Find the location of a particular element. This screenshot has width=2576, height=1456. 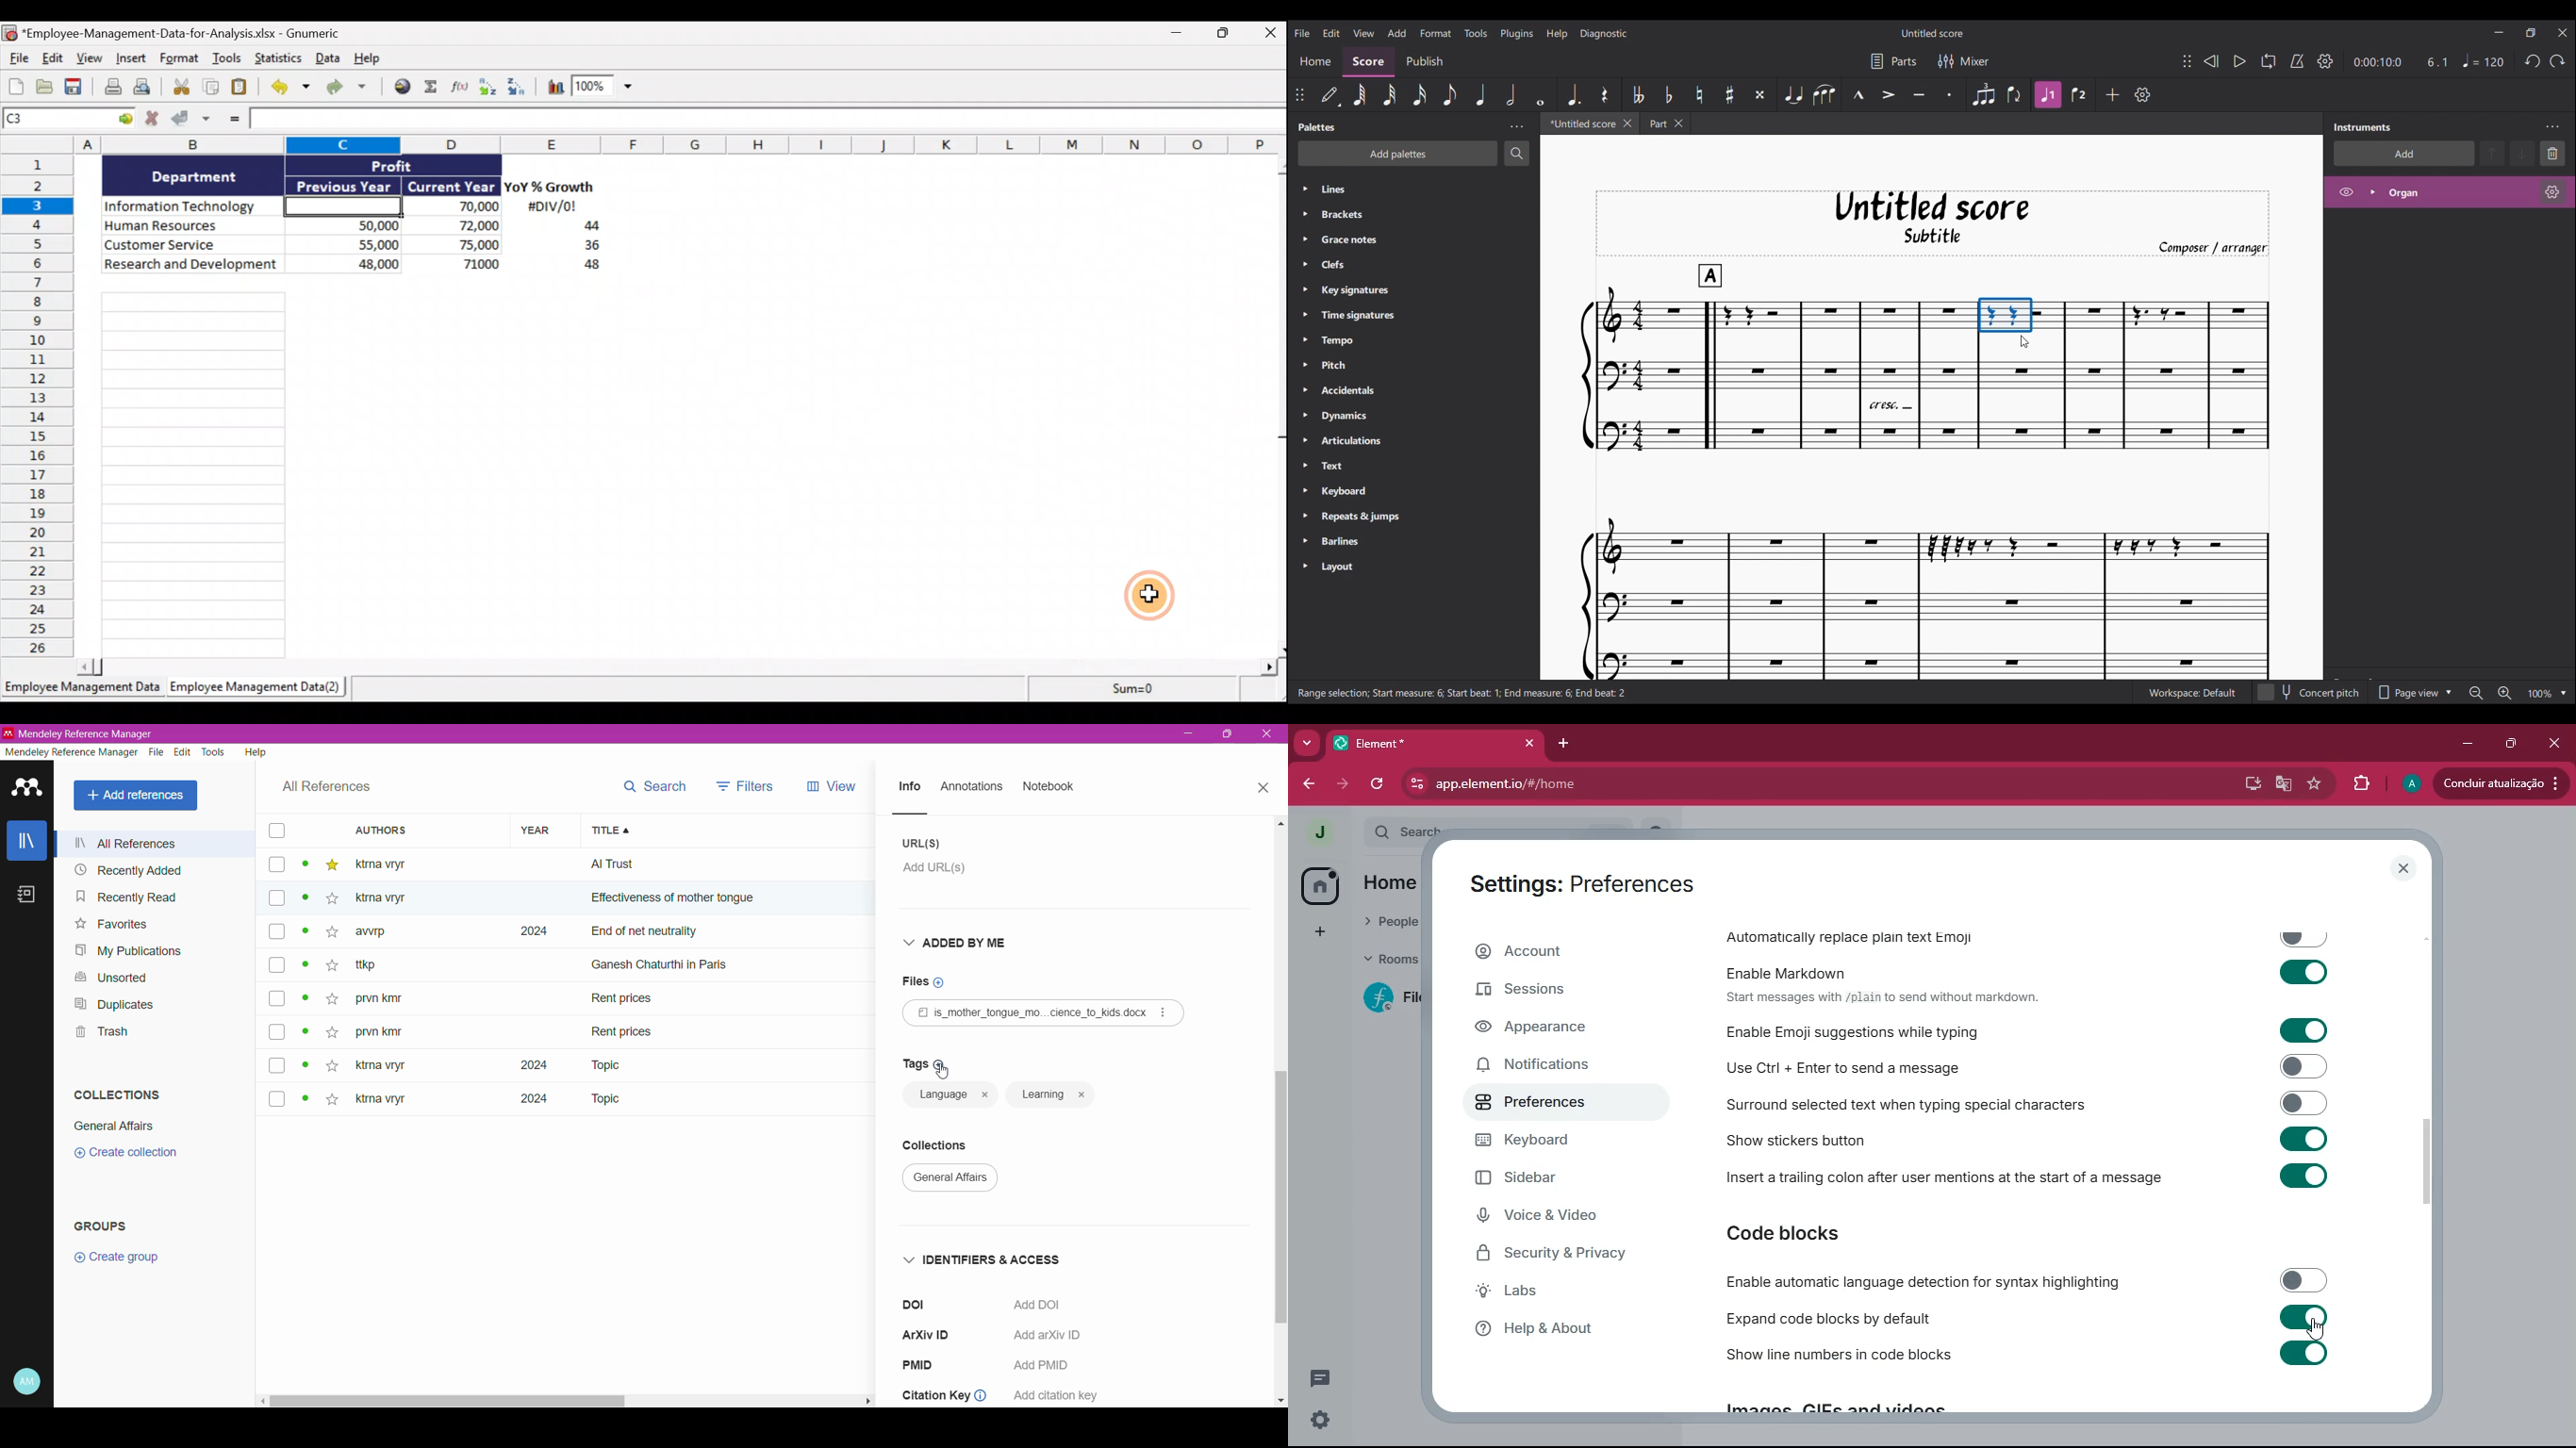

Add PMID is located at coordinates (1046, 1366).